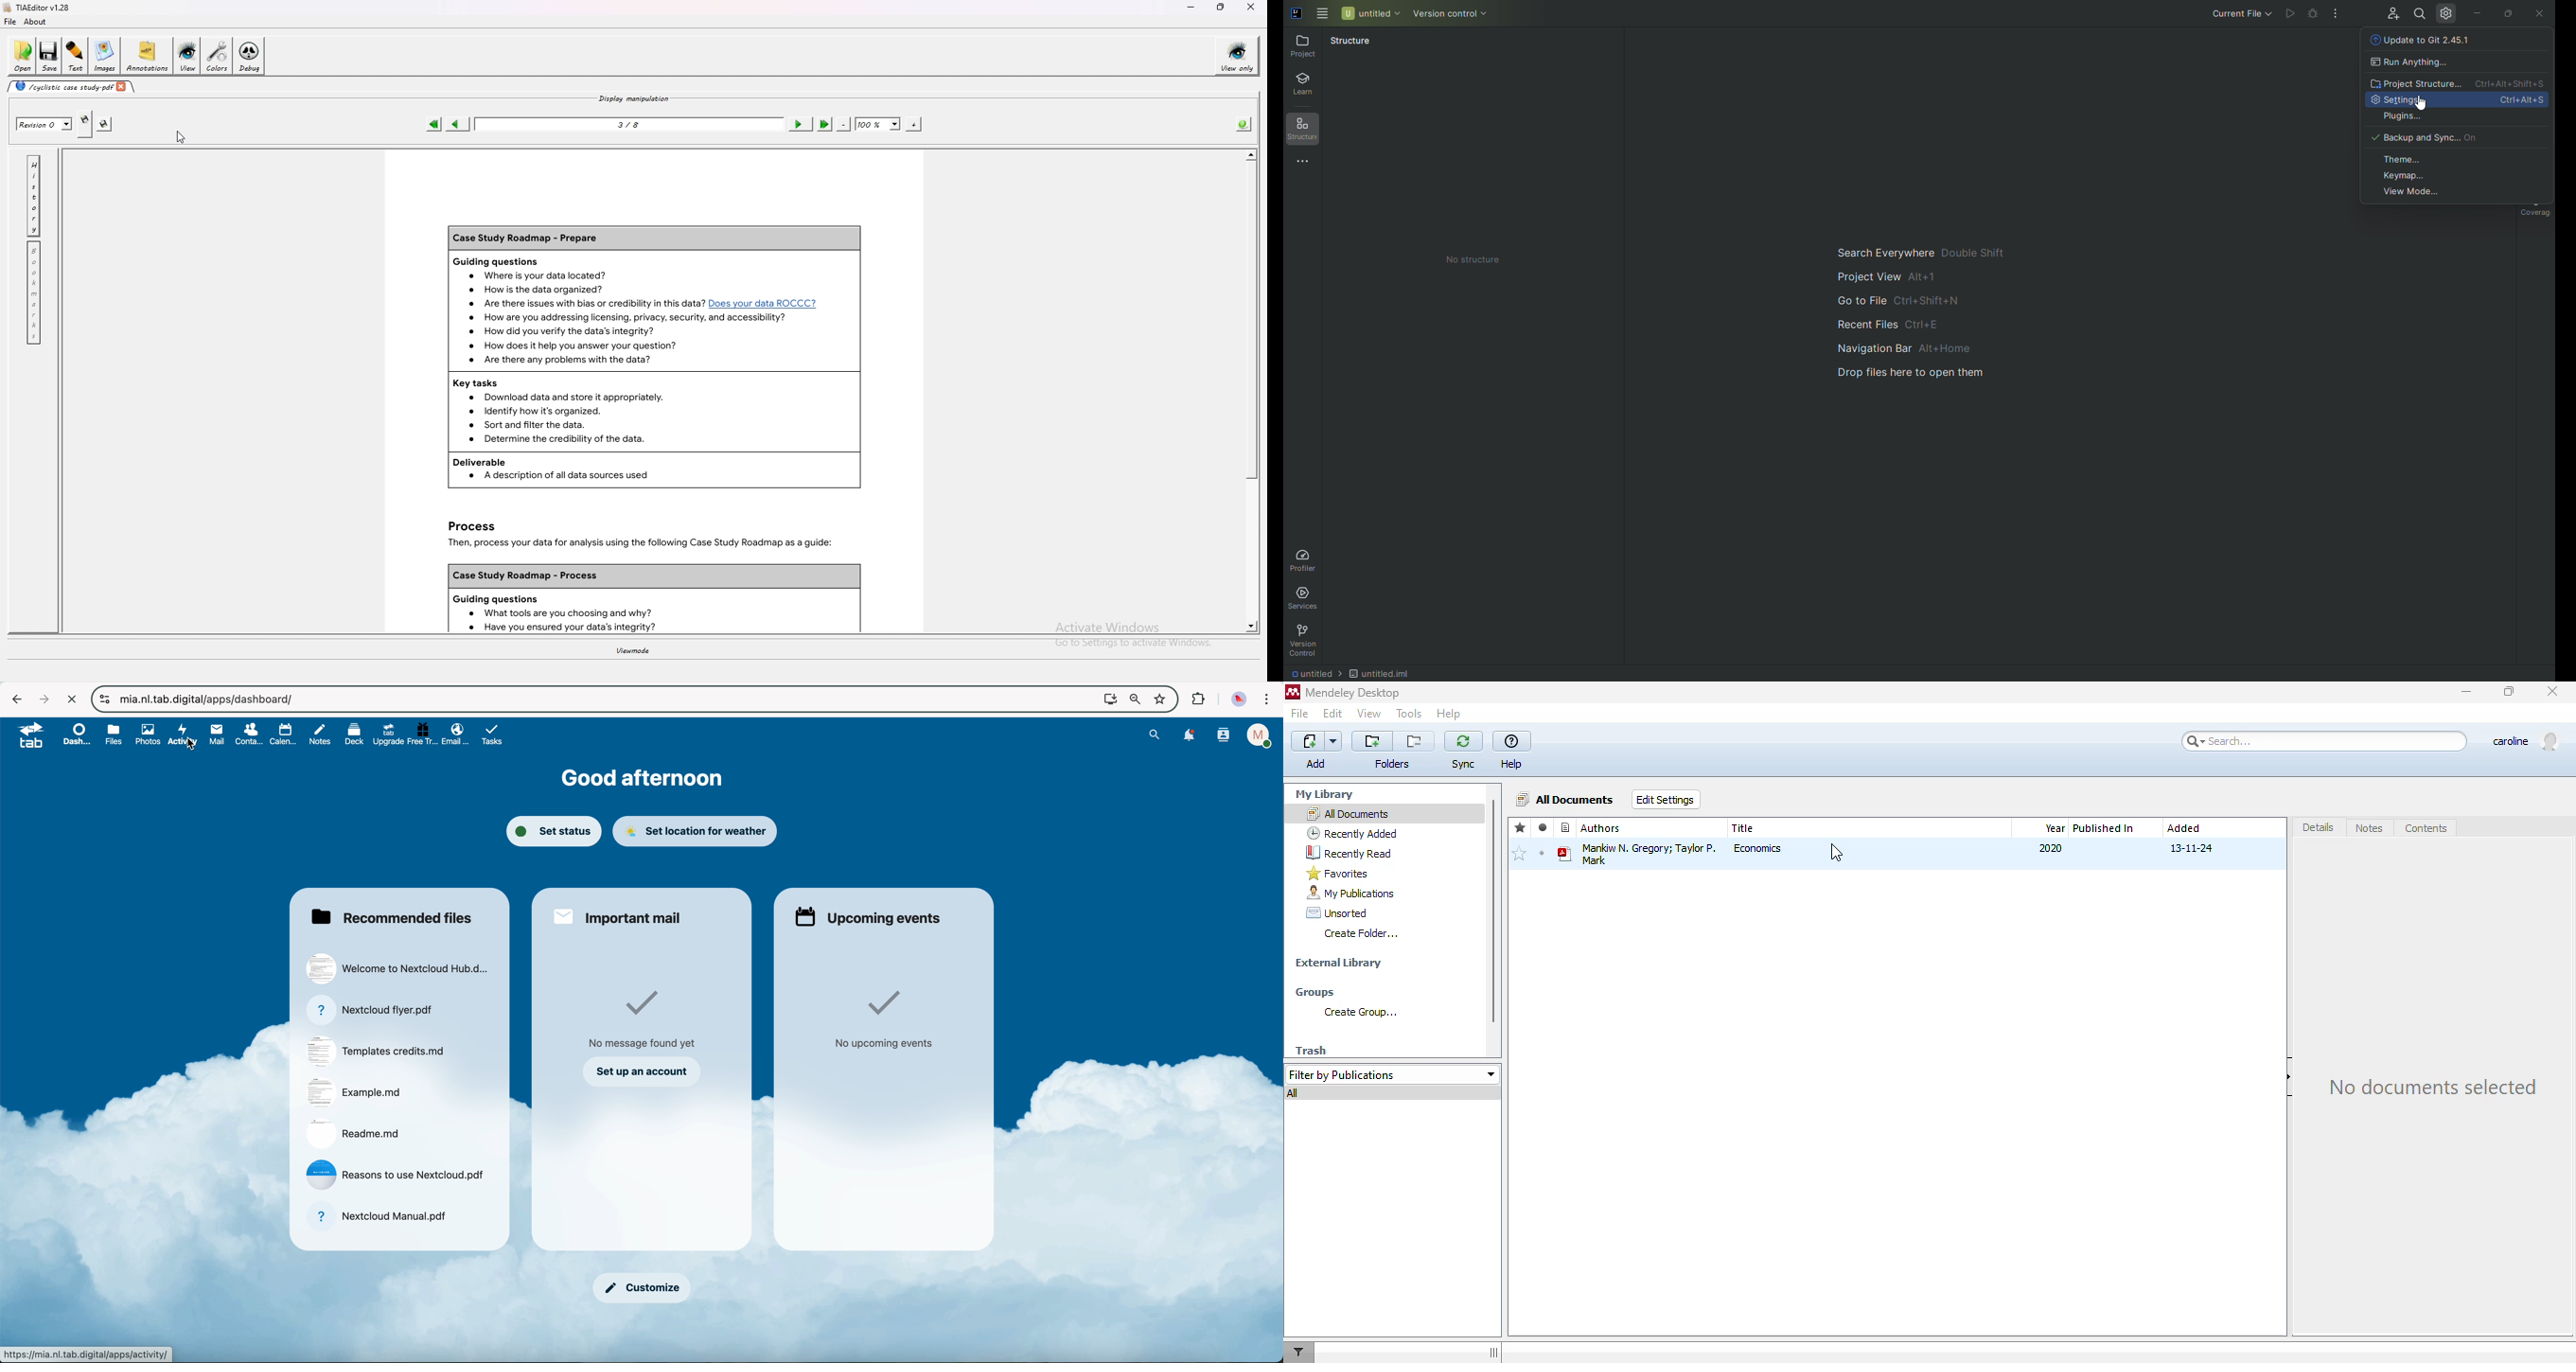 This screenshot has width=2576, height=1372. What do you see at coordinates (210, 700) in the screenshot?
I see `url` at bounding box center [210, 700].